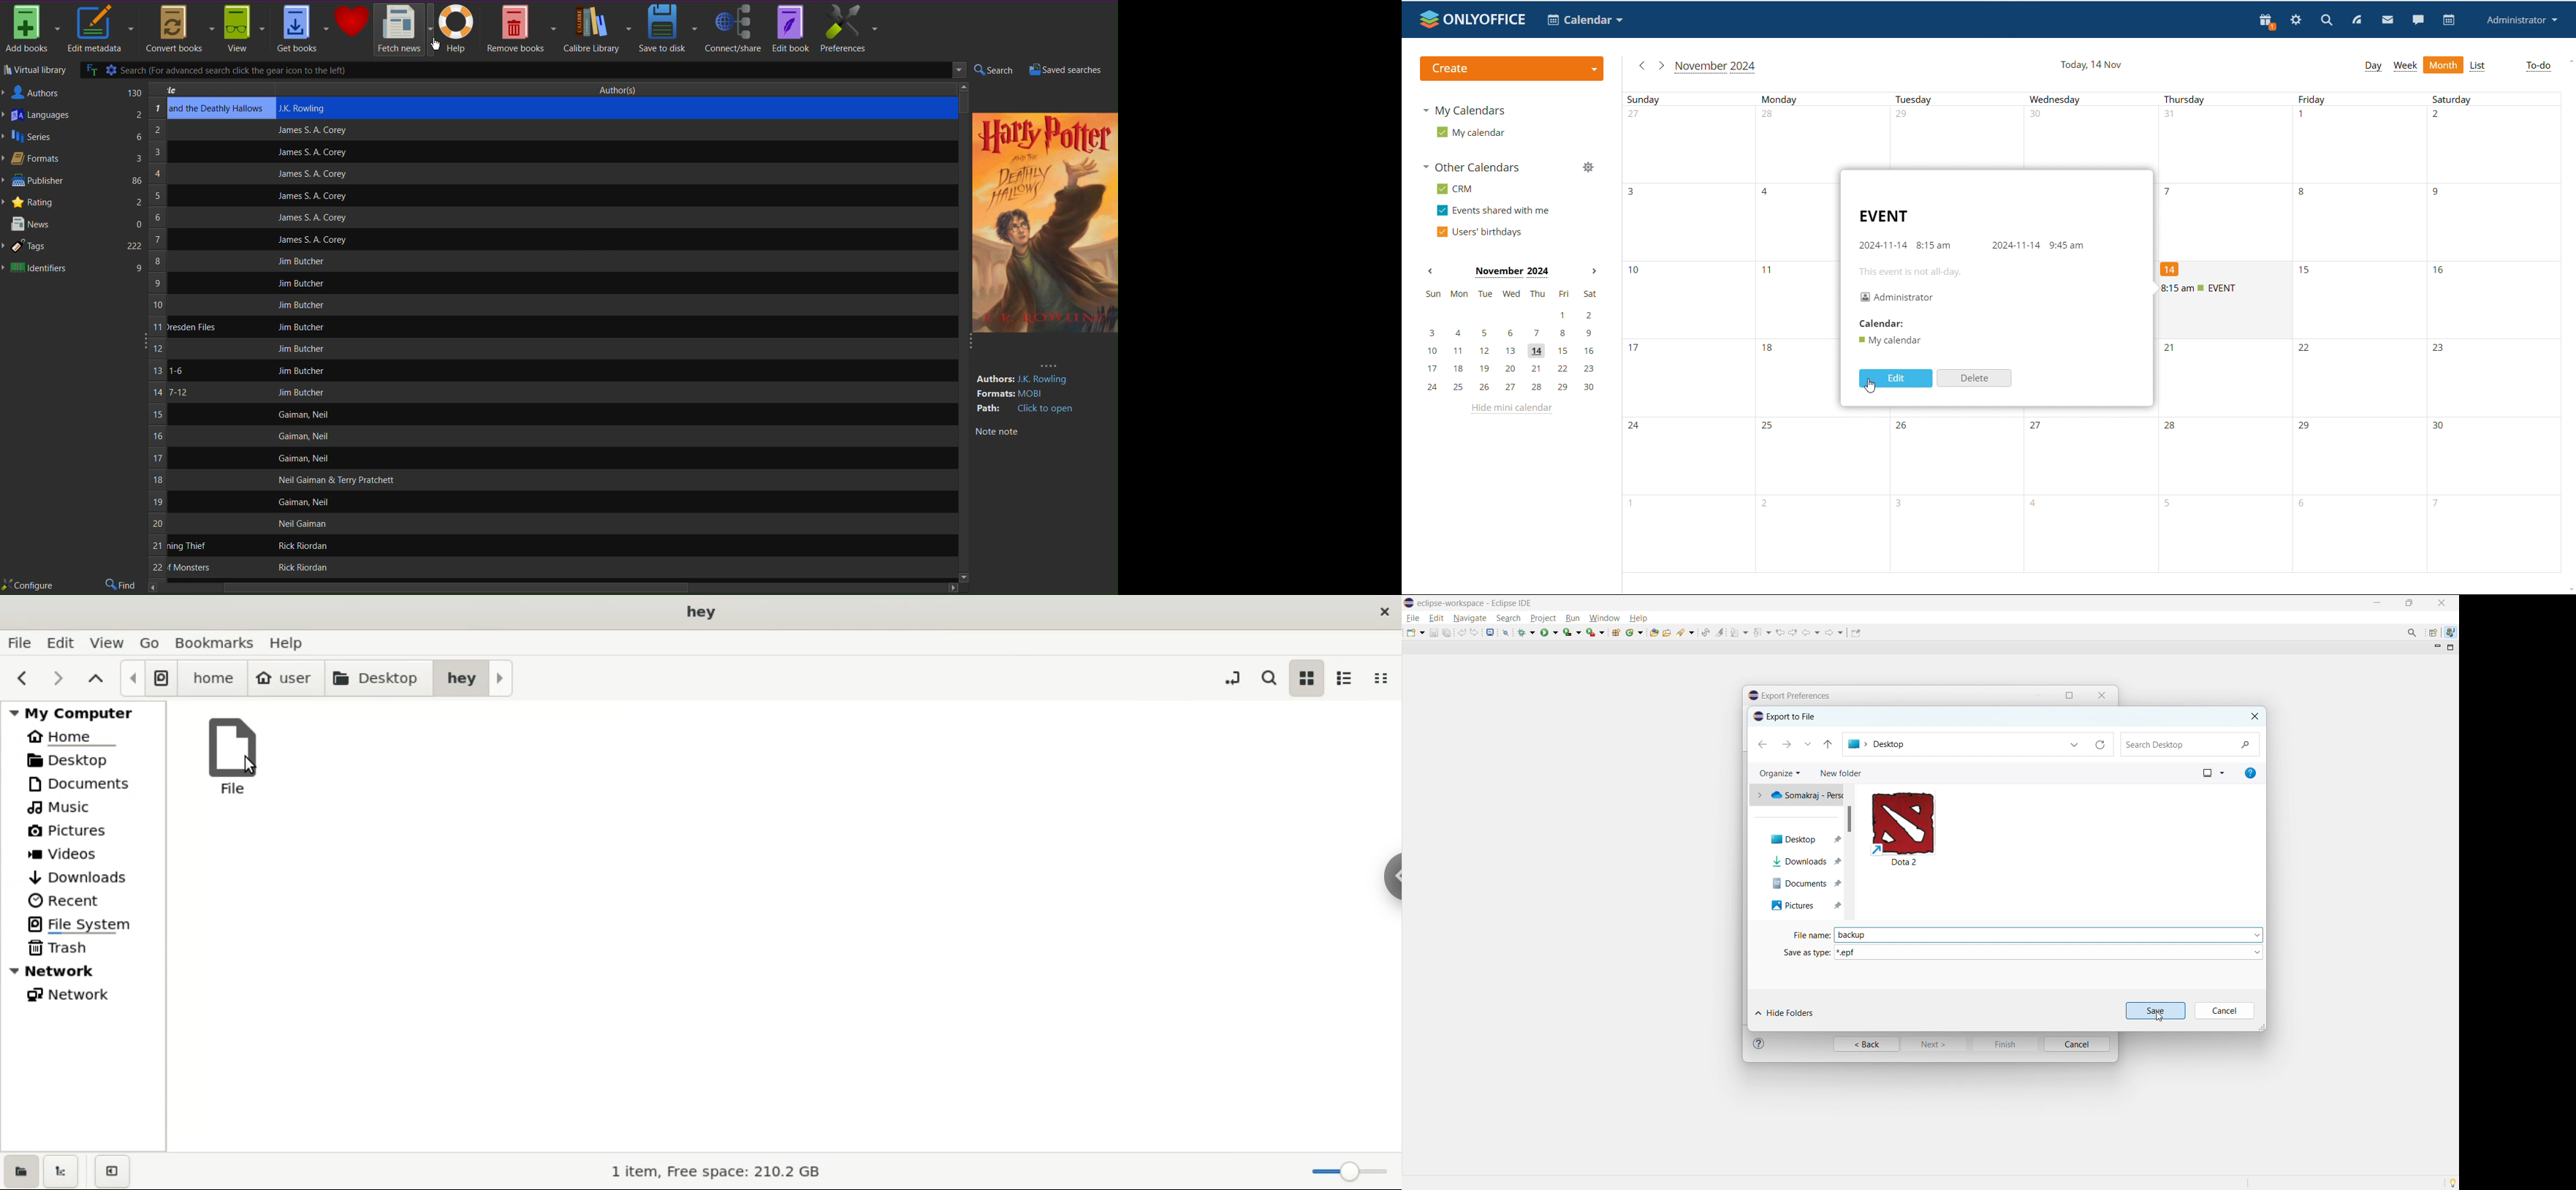  Describe the element at coordinates (178, 29) in the screenshot. I see `Convert` at that location.